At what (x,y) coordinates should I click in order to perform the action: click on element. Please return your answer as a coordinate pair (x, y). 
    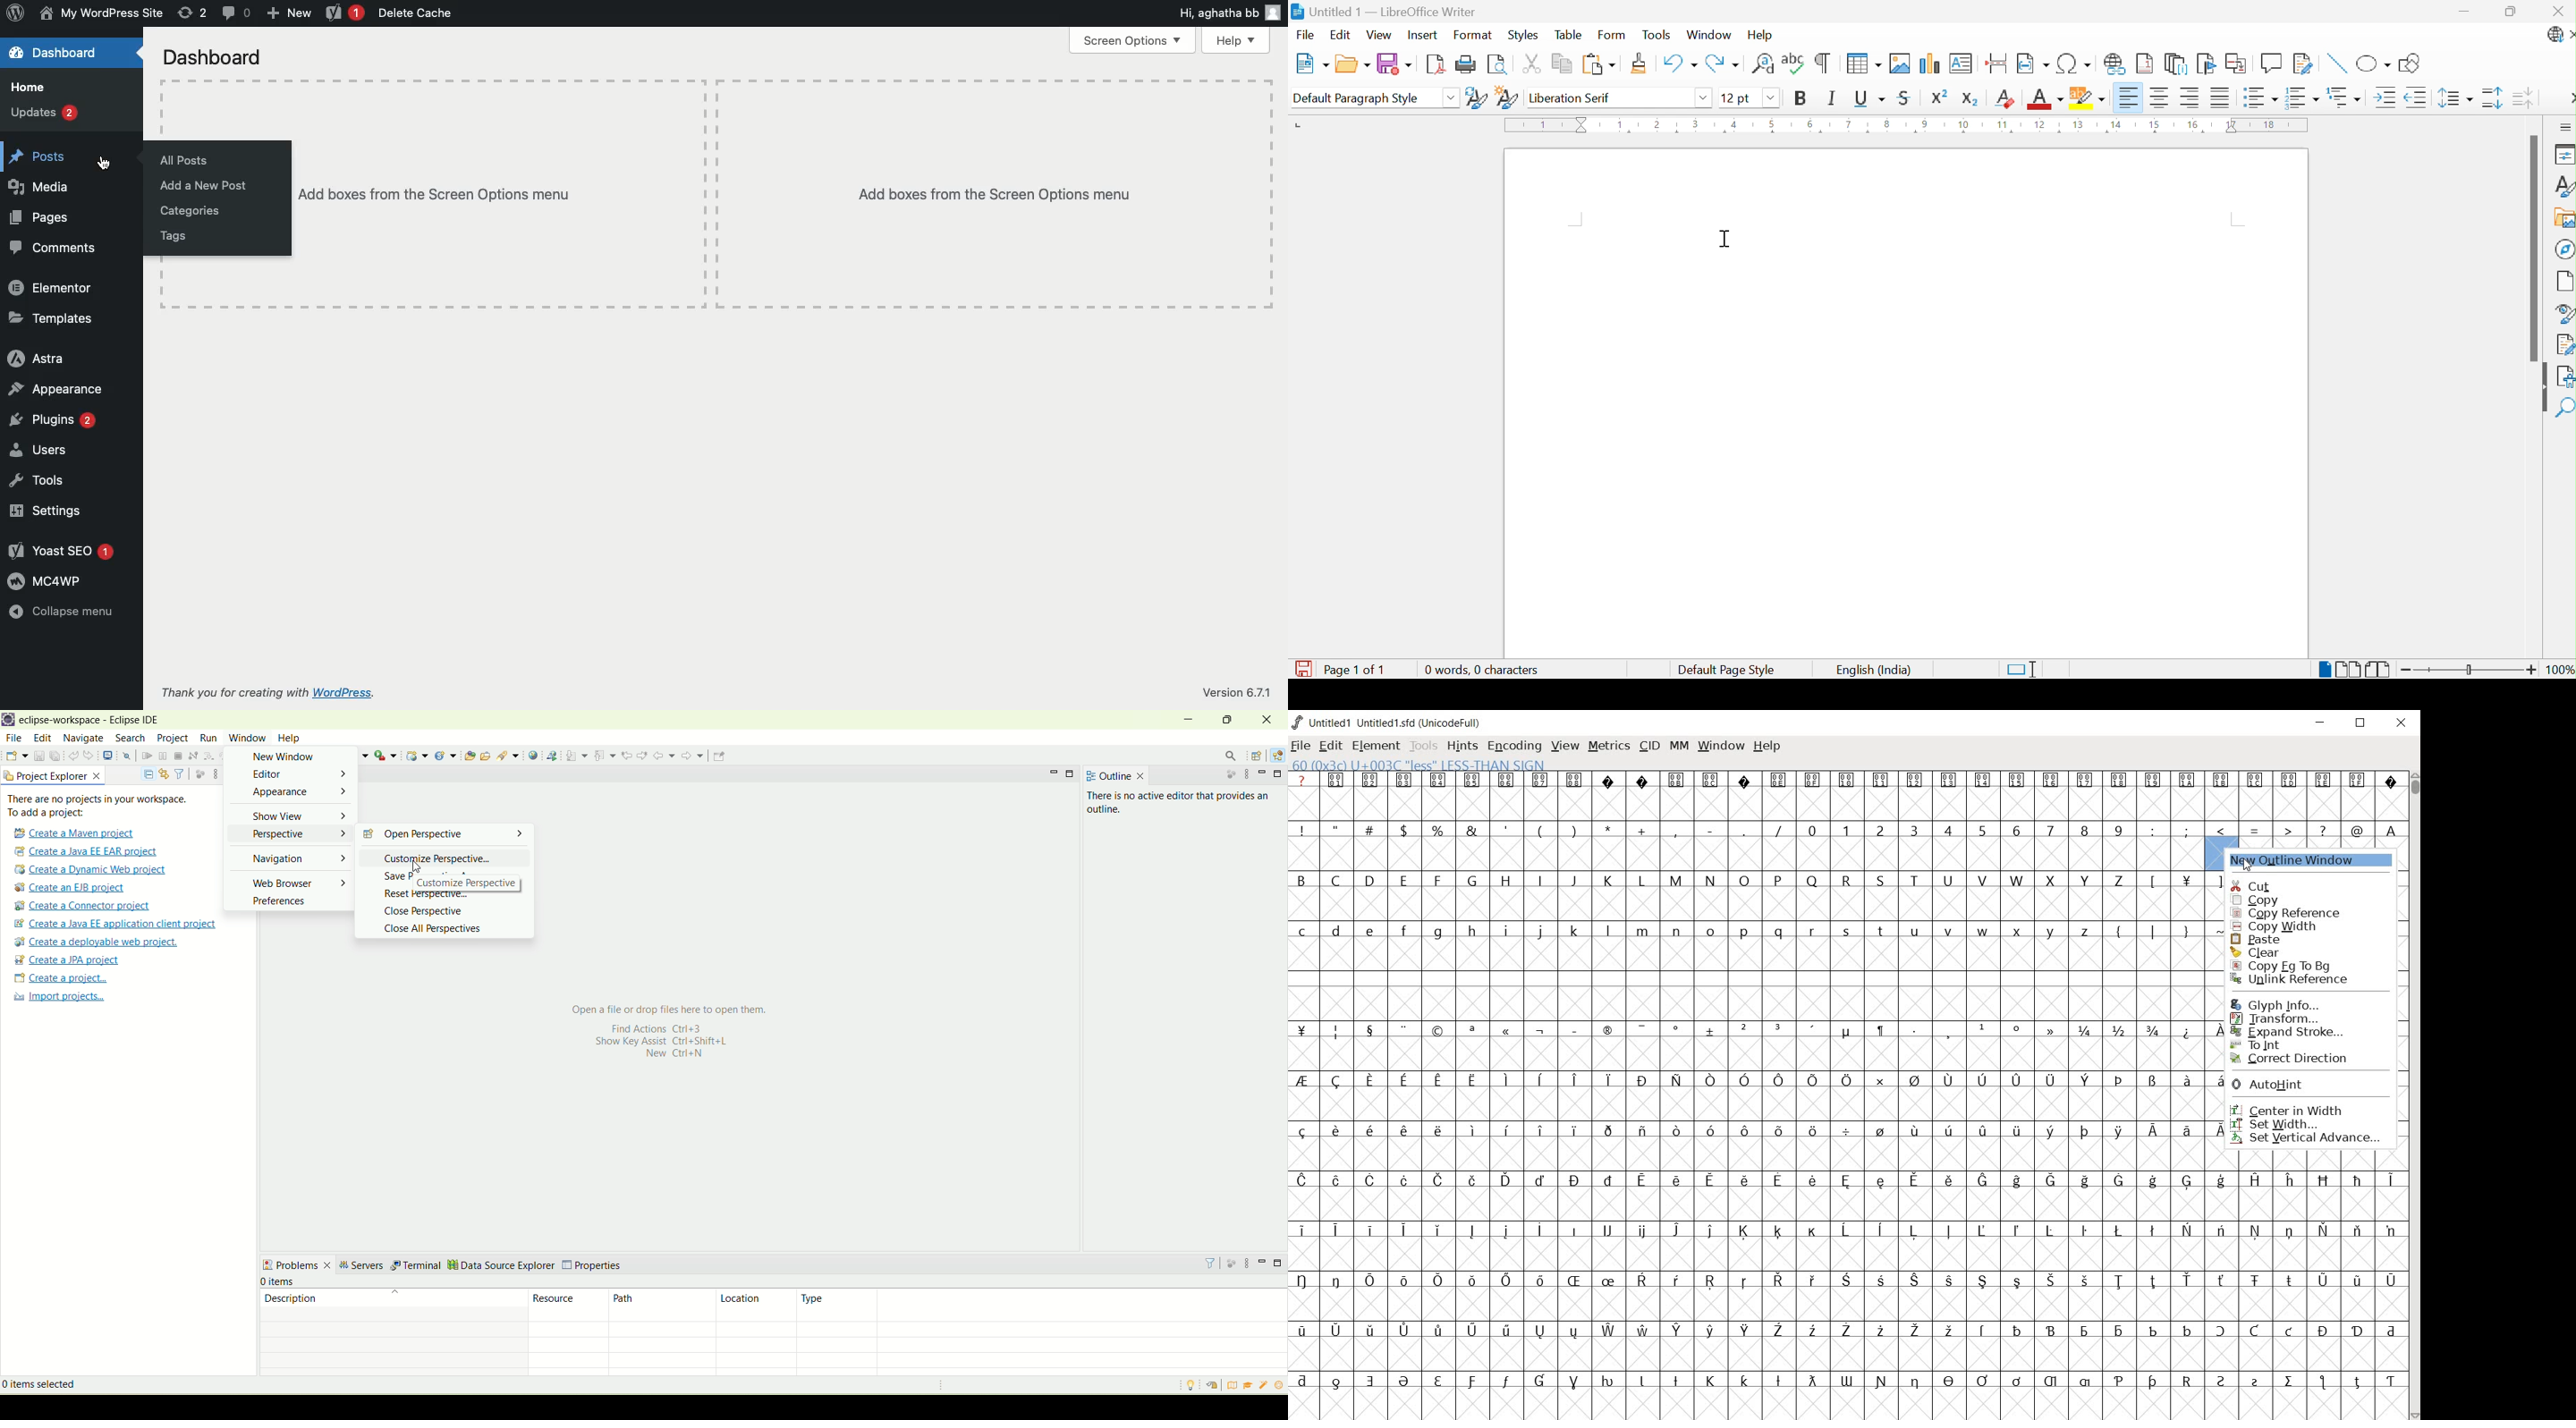
    Looking at the image, I should click on (1376, 745).